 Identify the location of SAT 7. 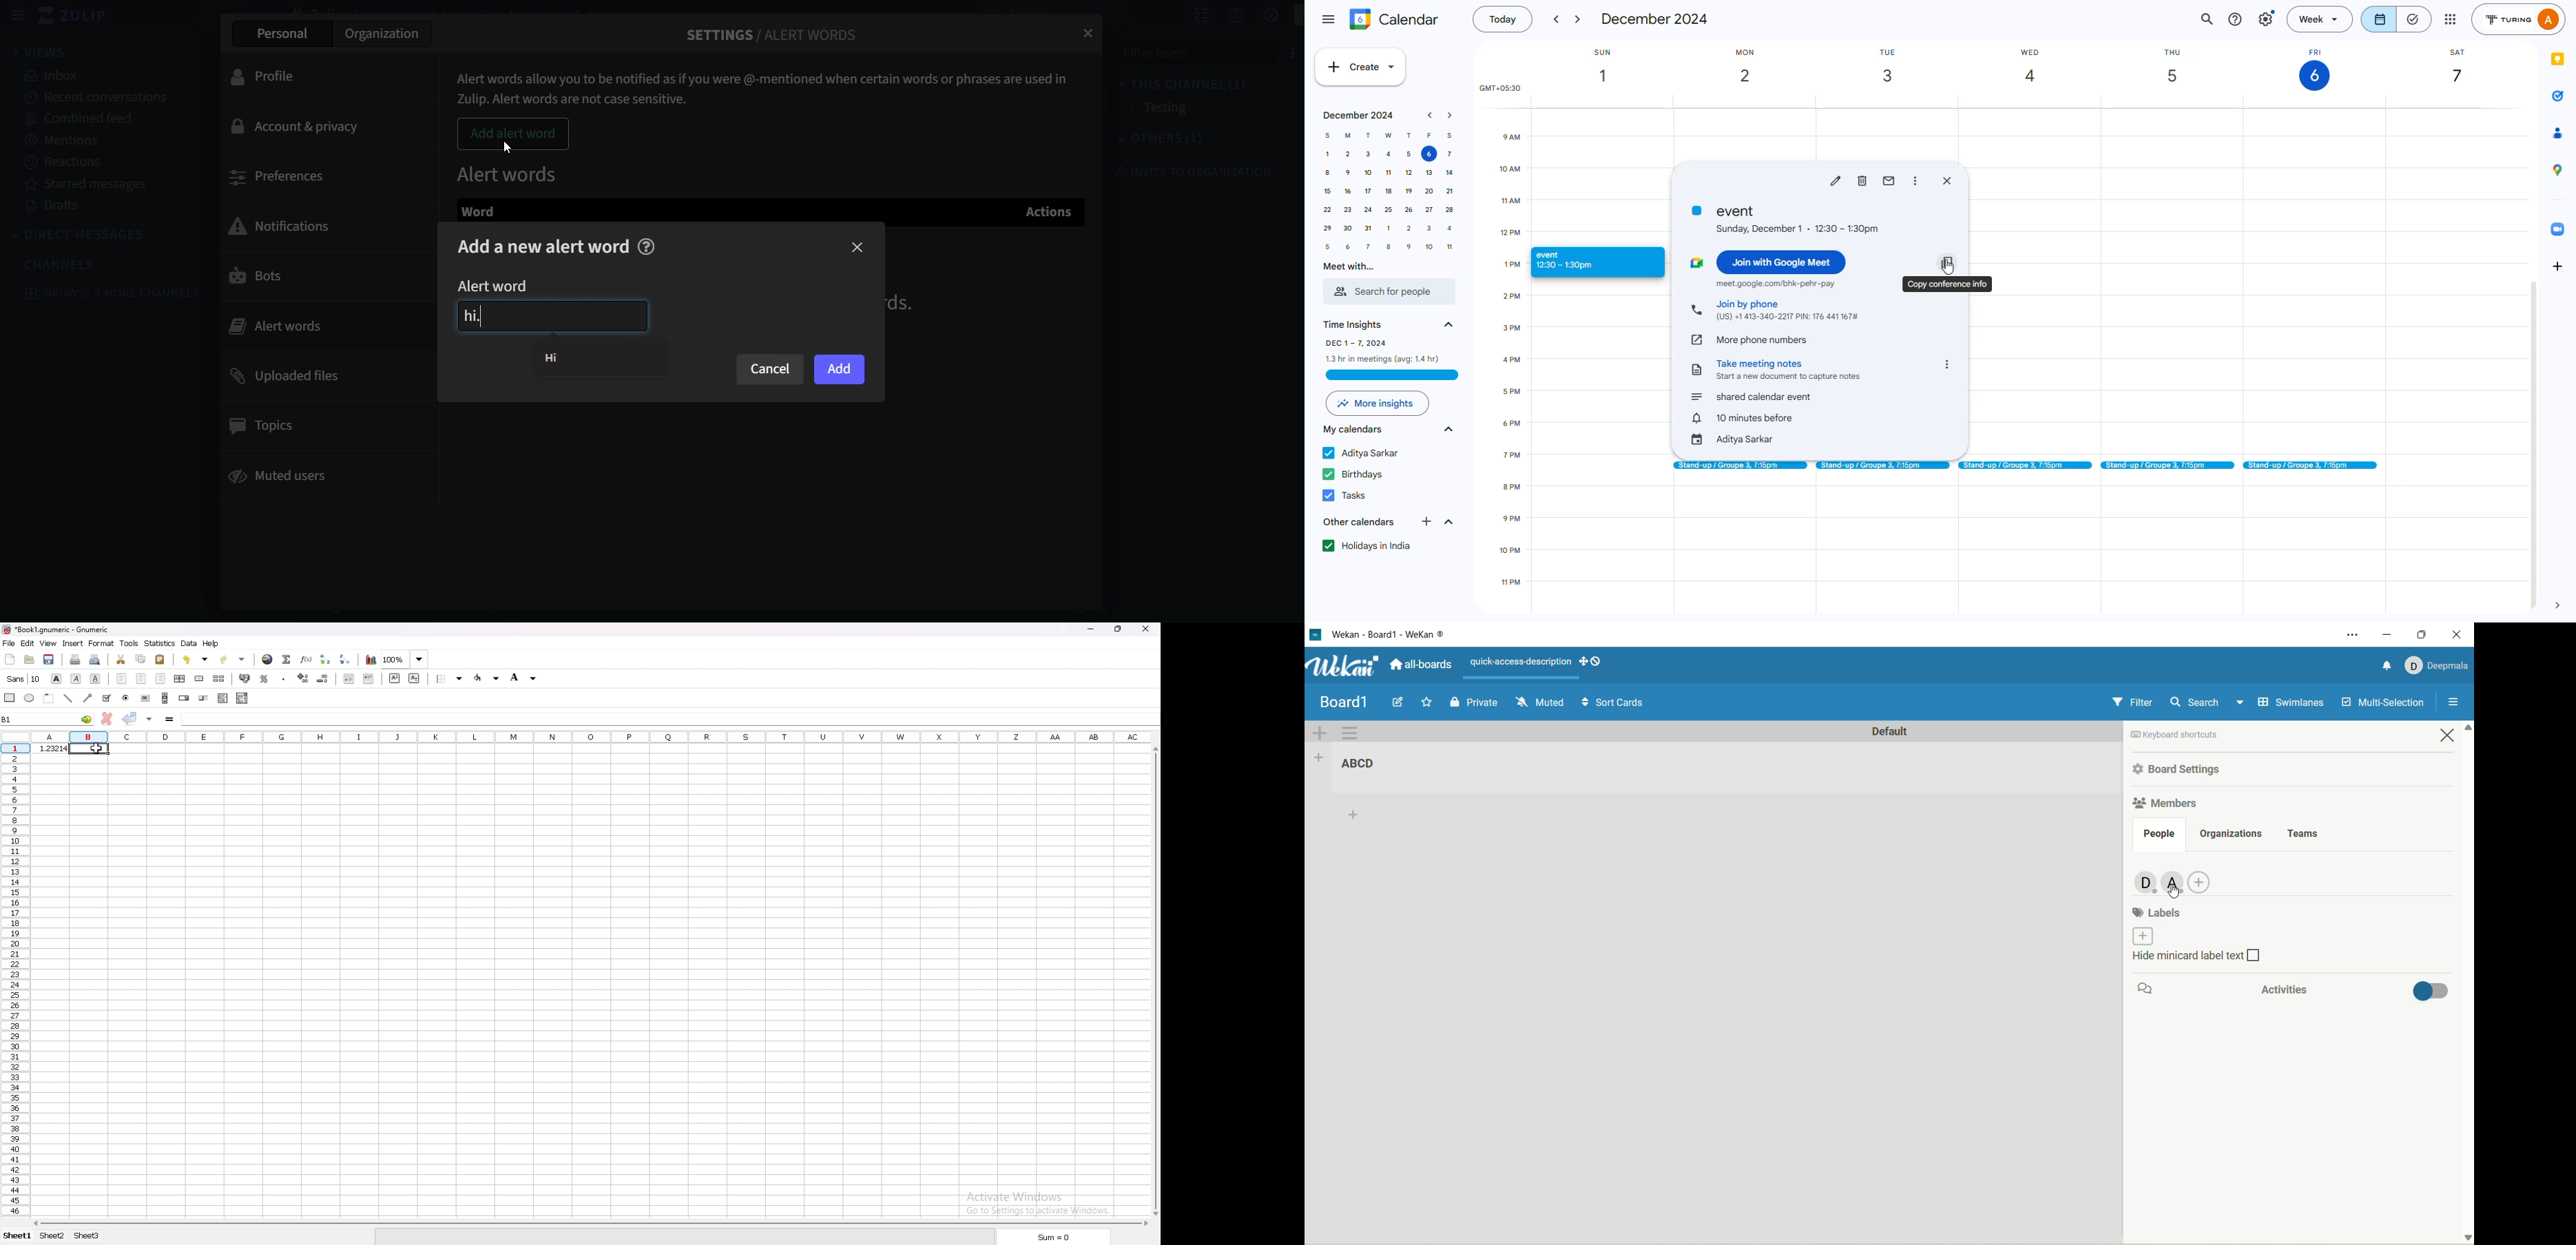
(2458, 70).